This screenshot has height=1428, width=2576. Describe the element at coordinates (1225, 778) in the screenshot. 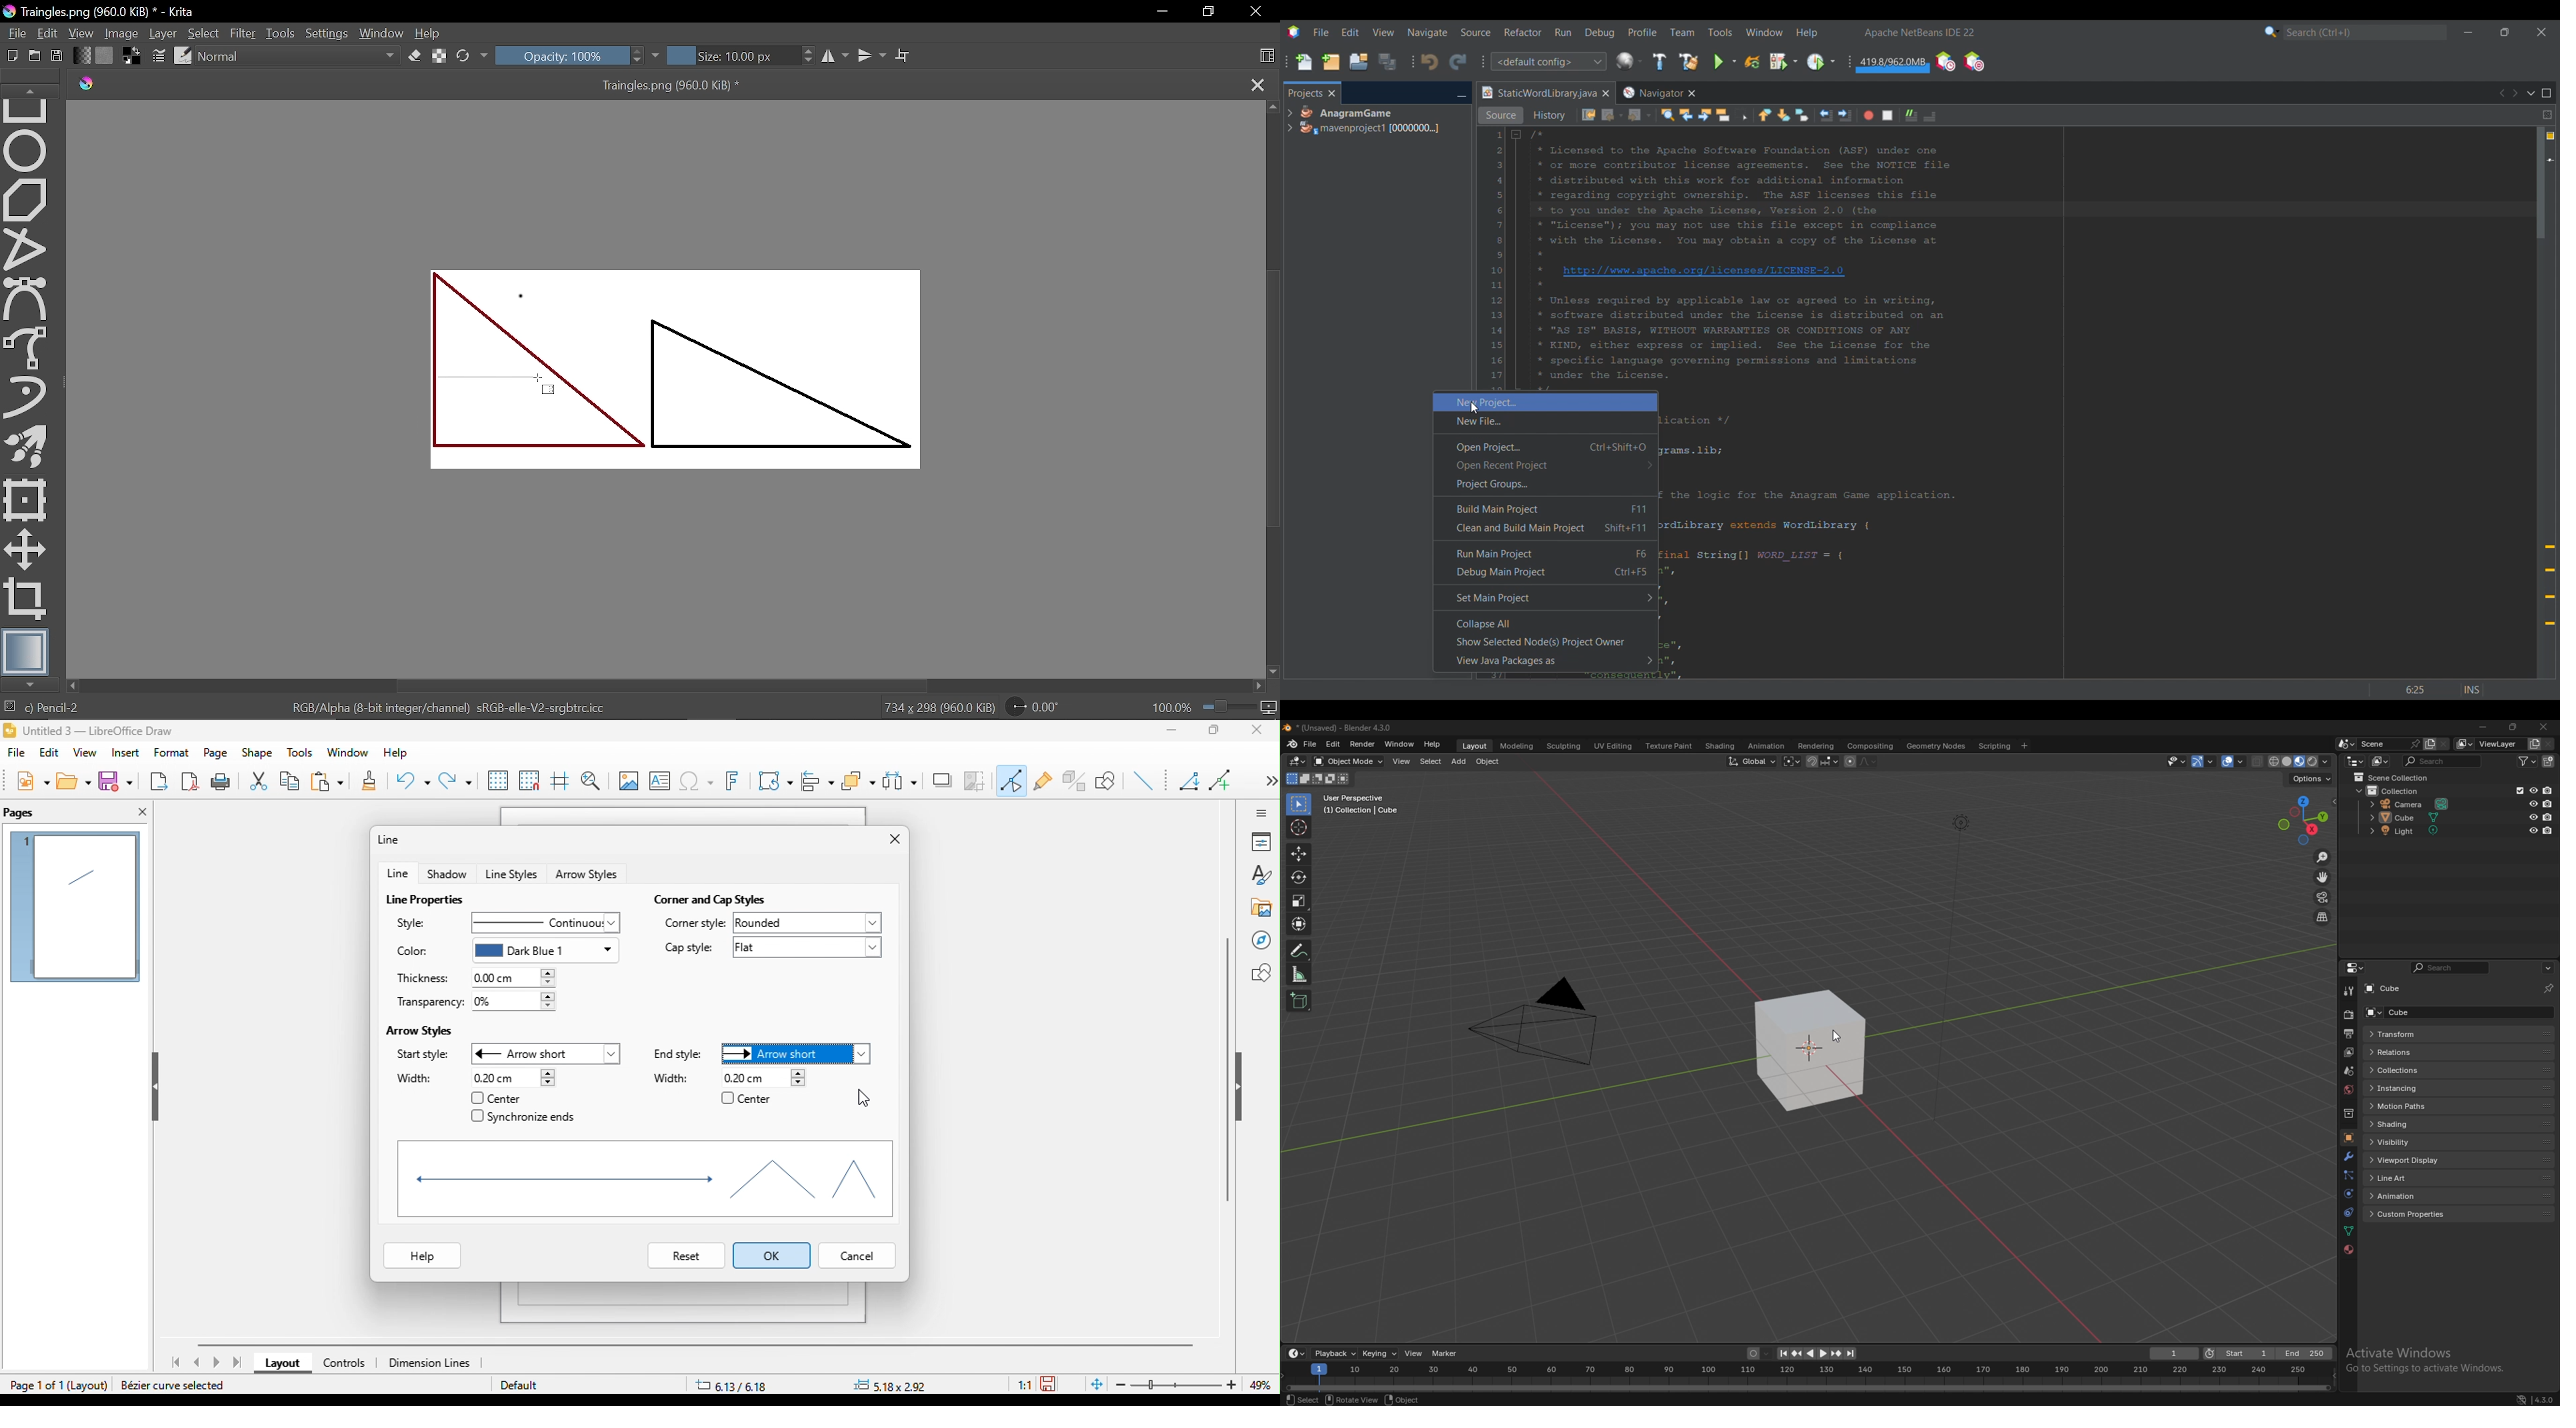

I see `add line` at that location.